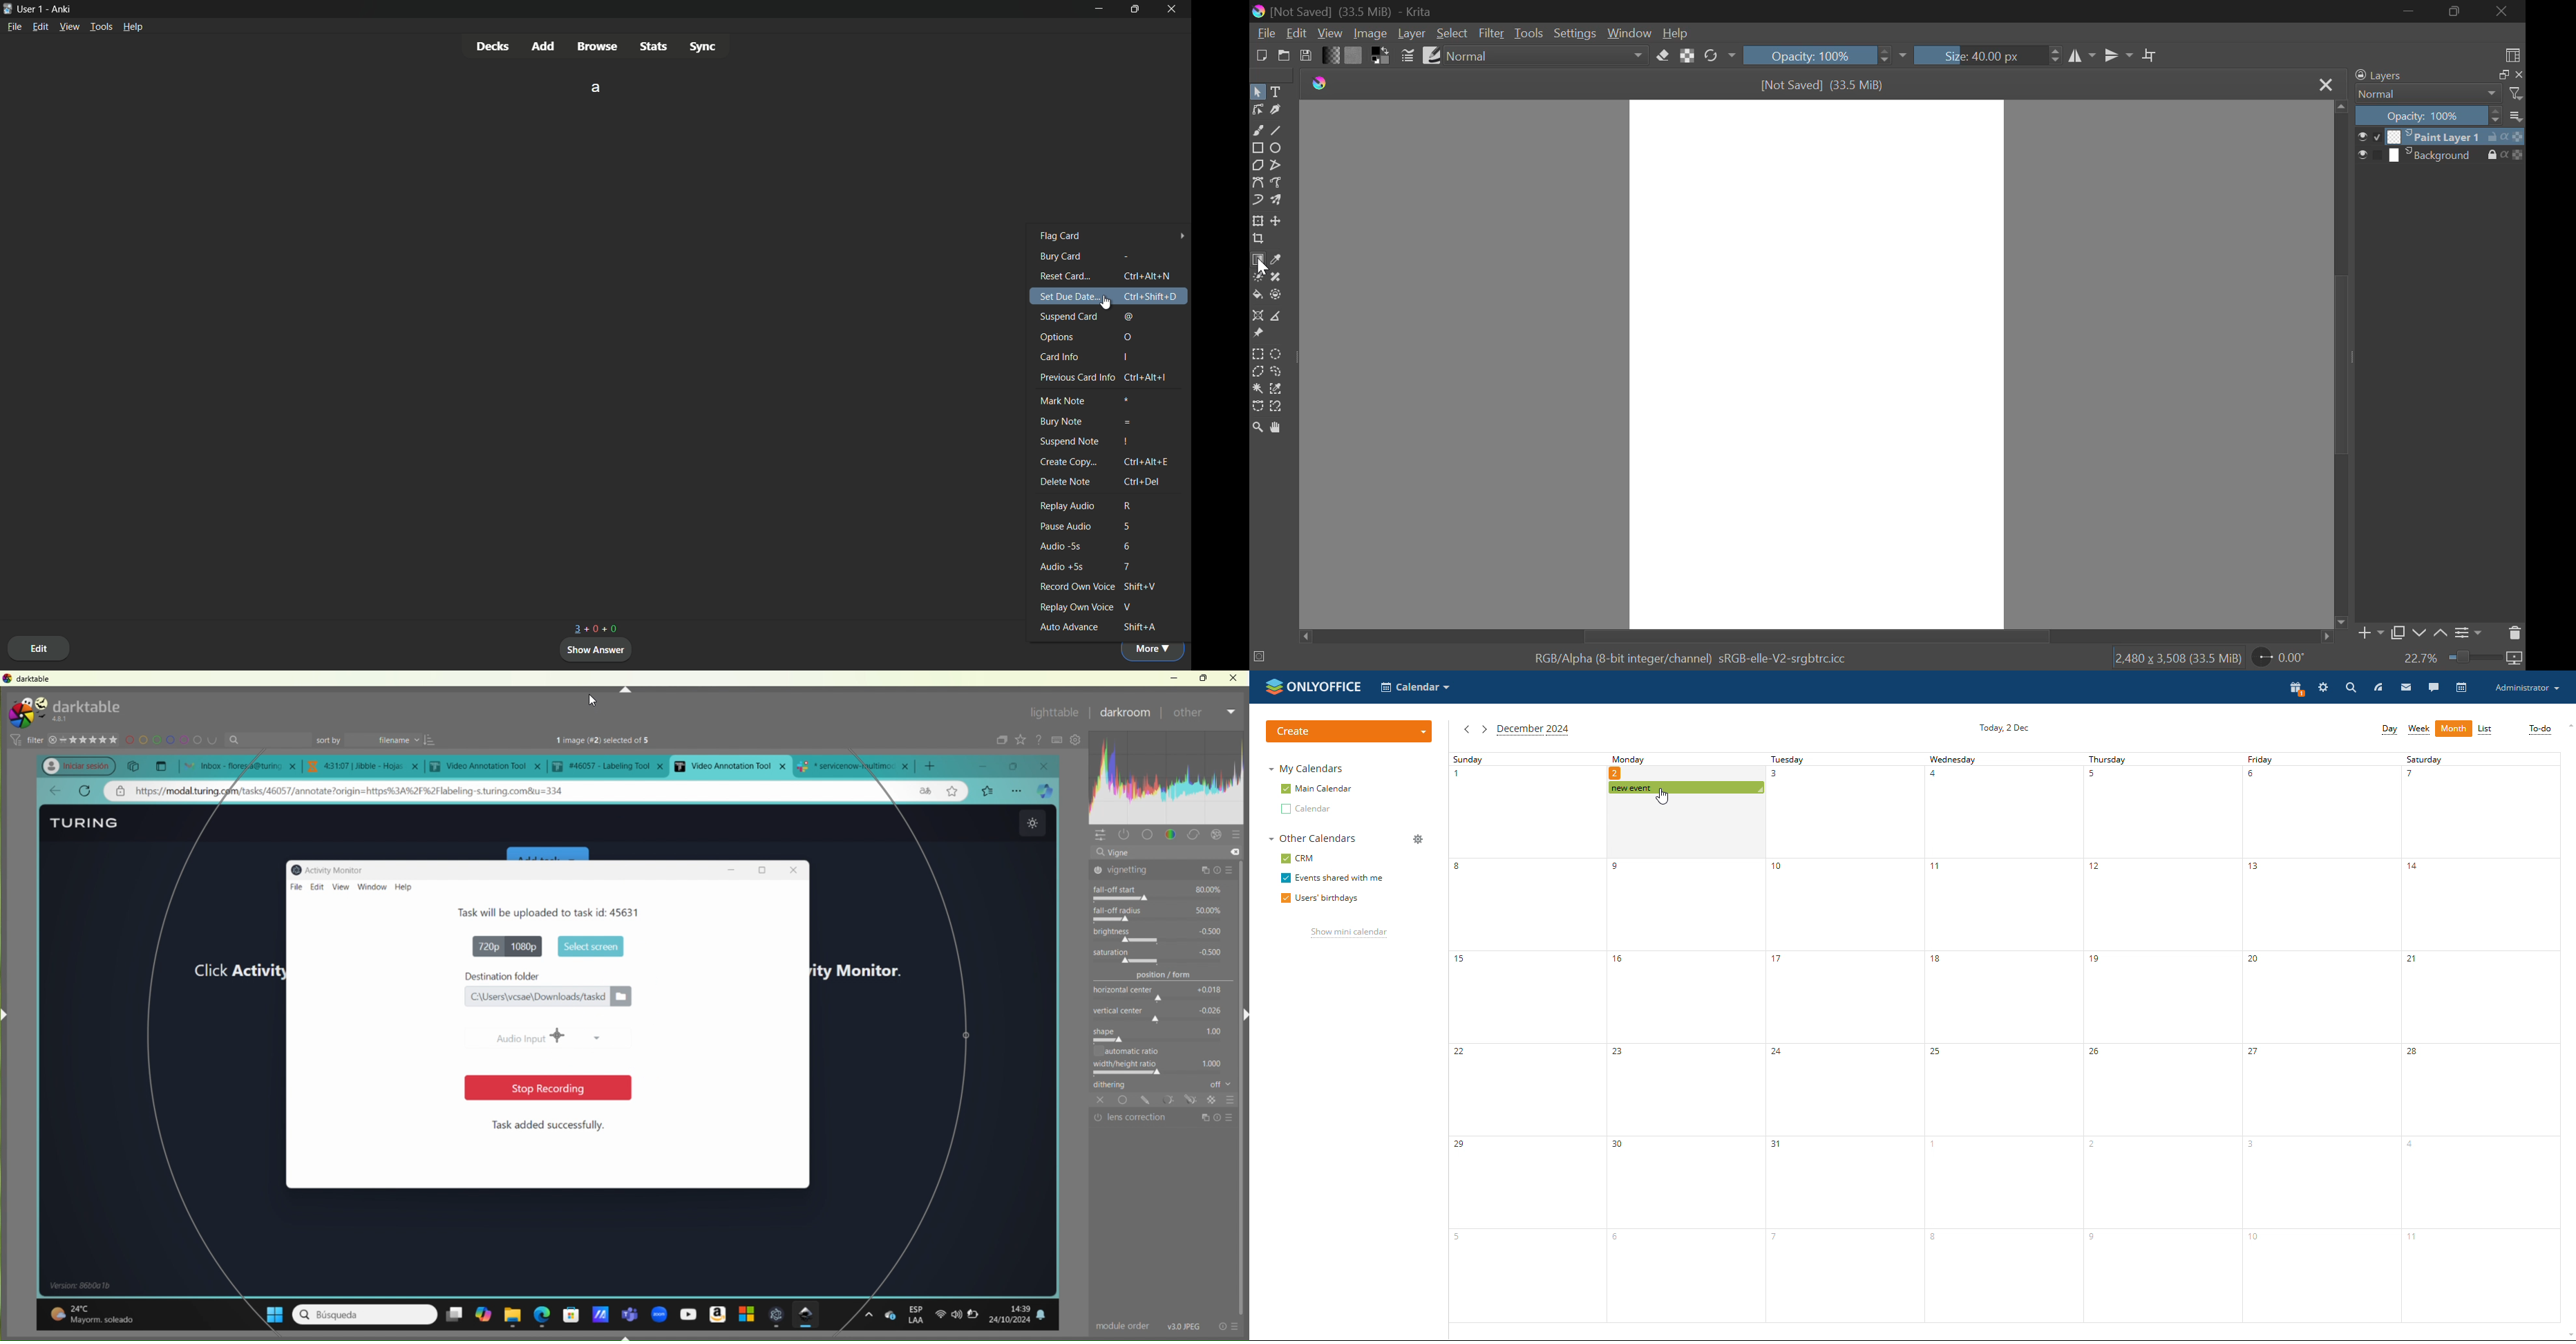  I want to click on Bezier Curve, so click(1257, 182).